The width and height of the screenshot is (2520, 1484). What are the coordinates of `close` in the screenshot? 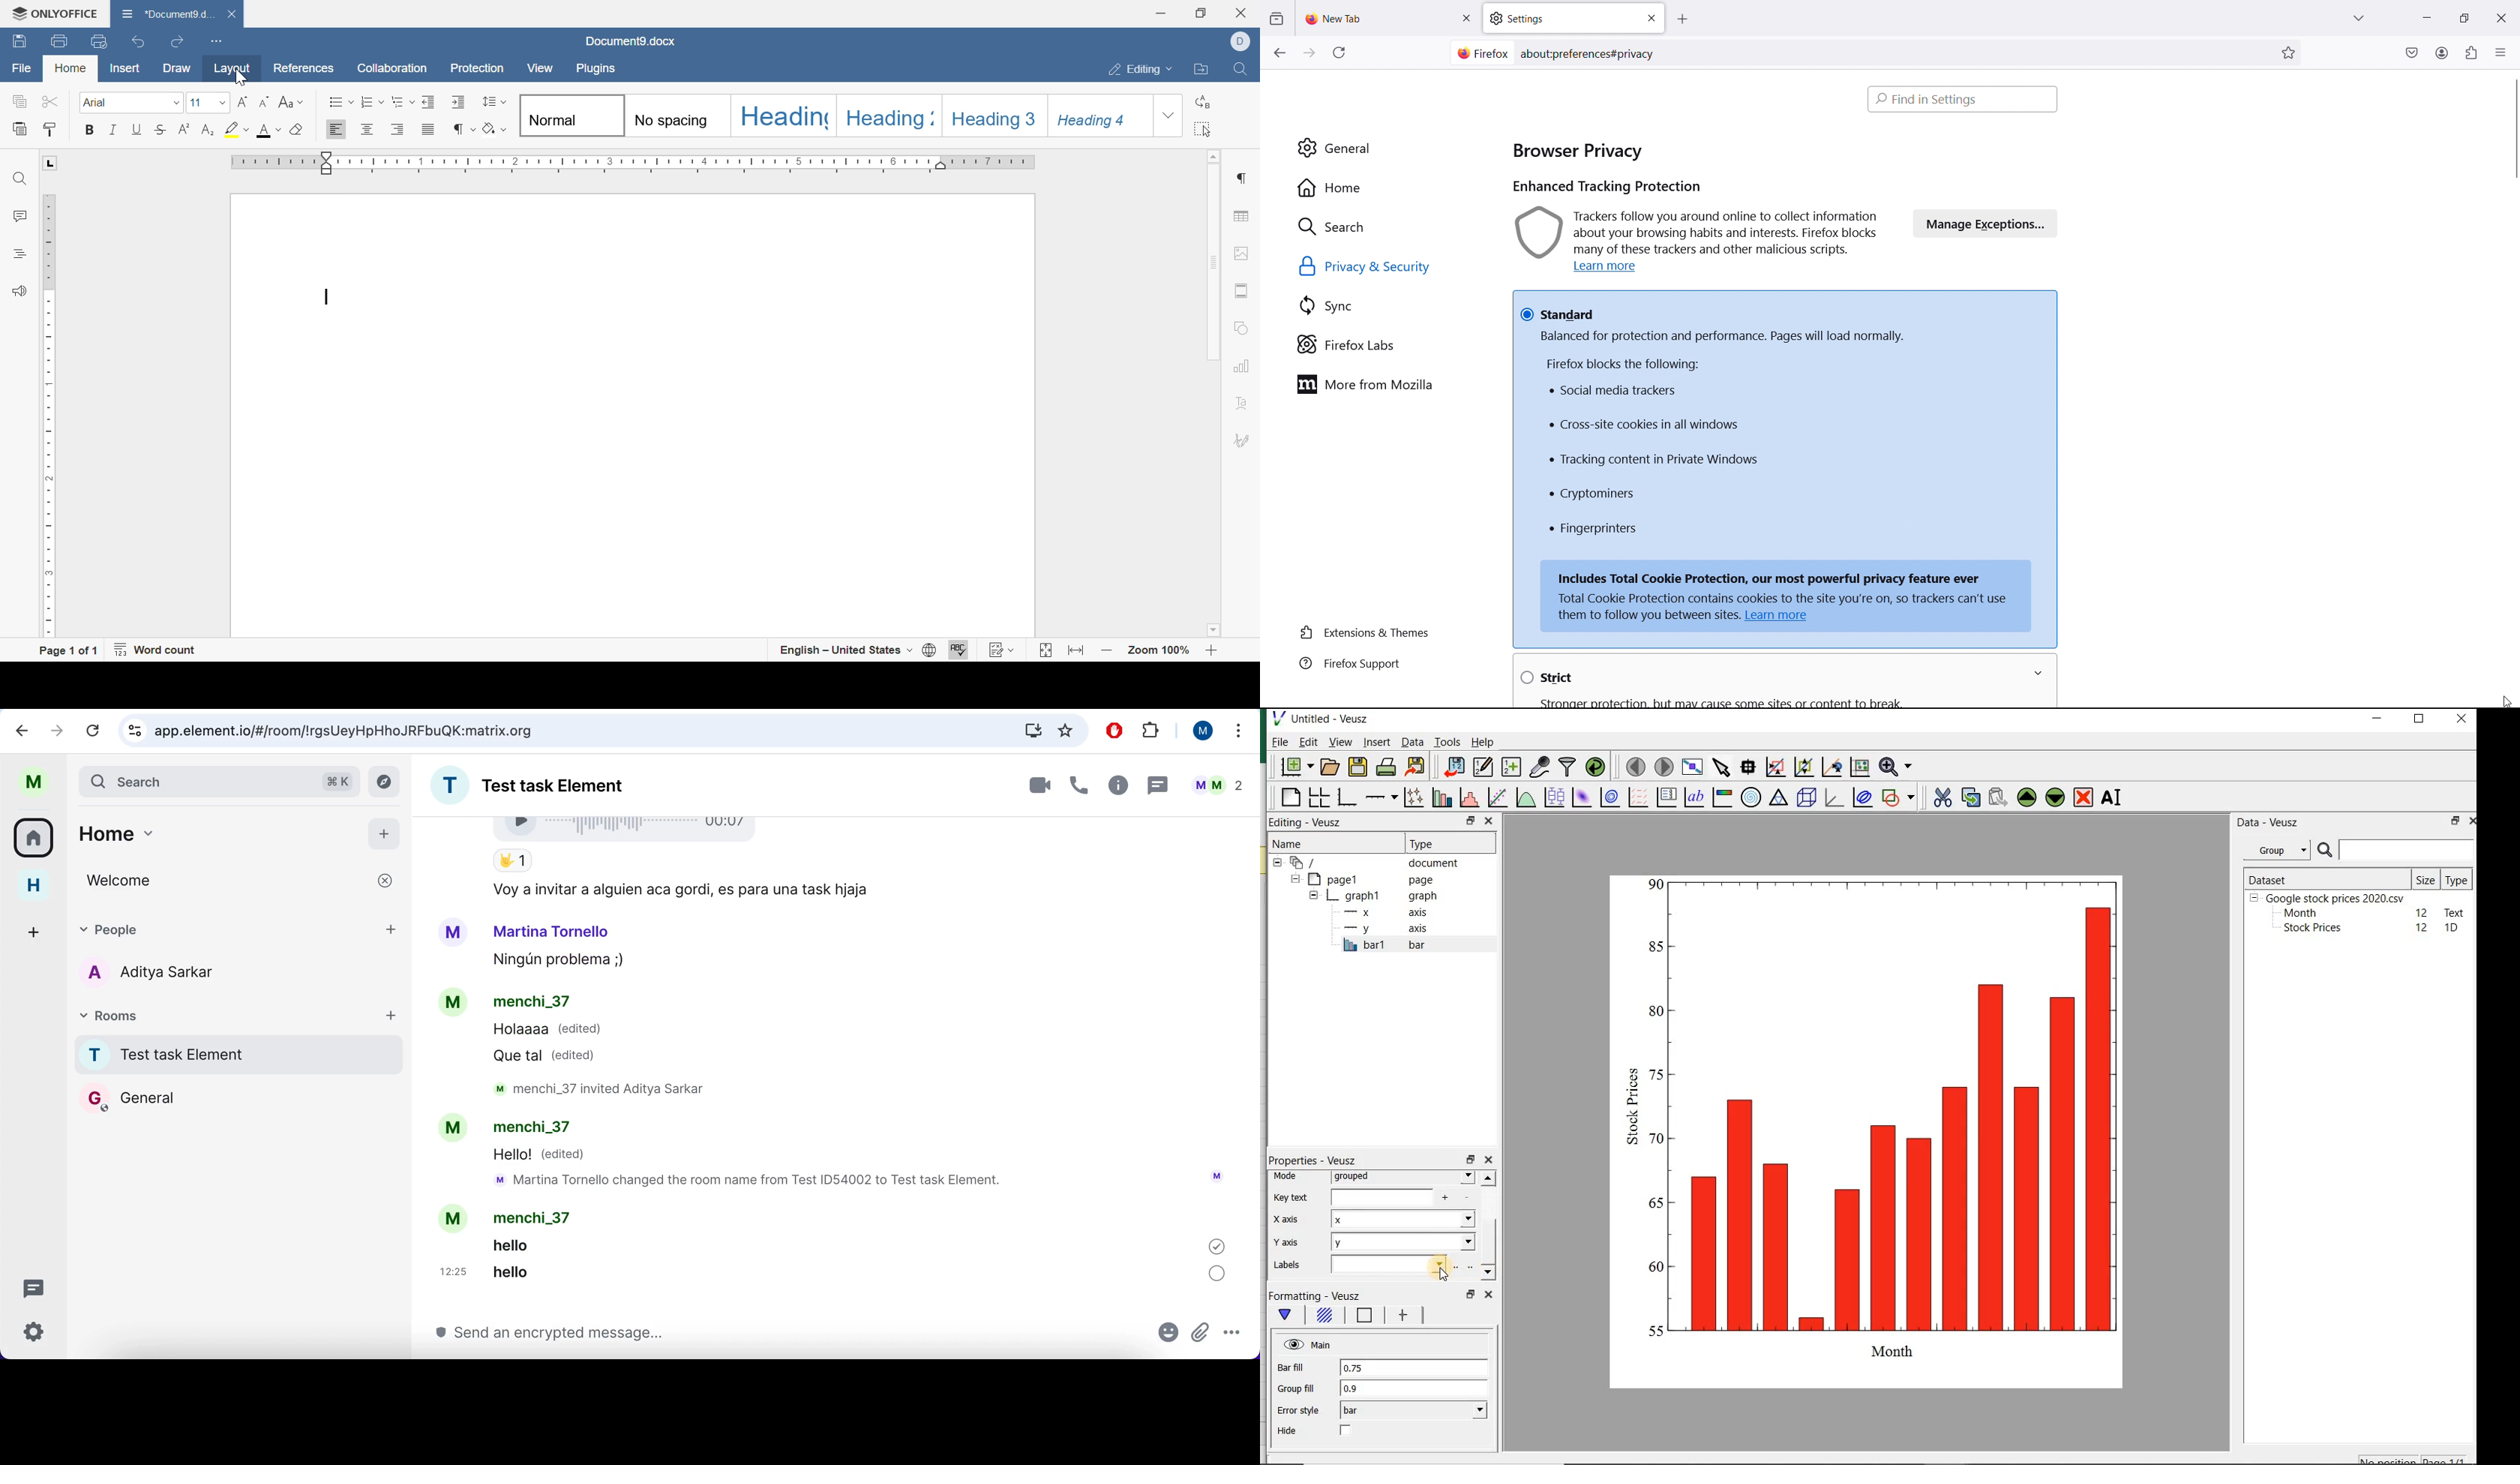 It's located at (2461, 720).